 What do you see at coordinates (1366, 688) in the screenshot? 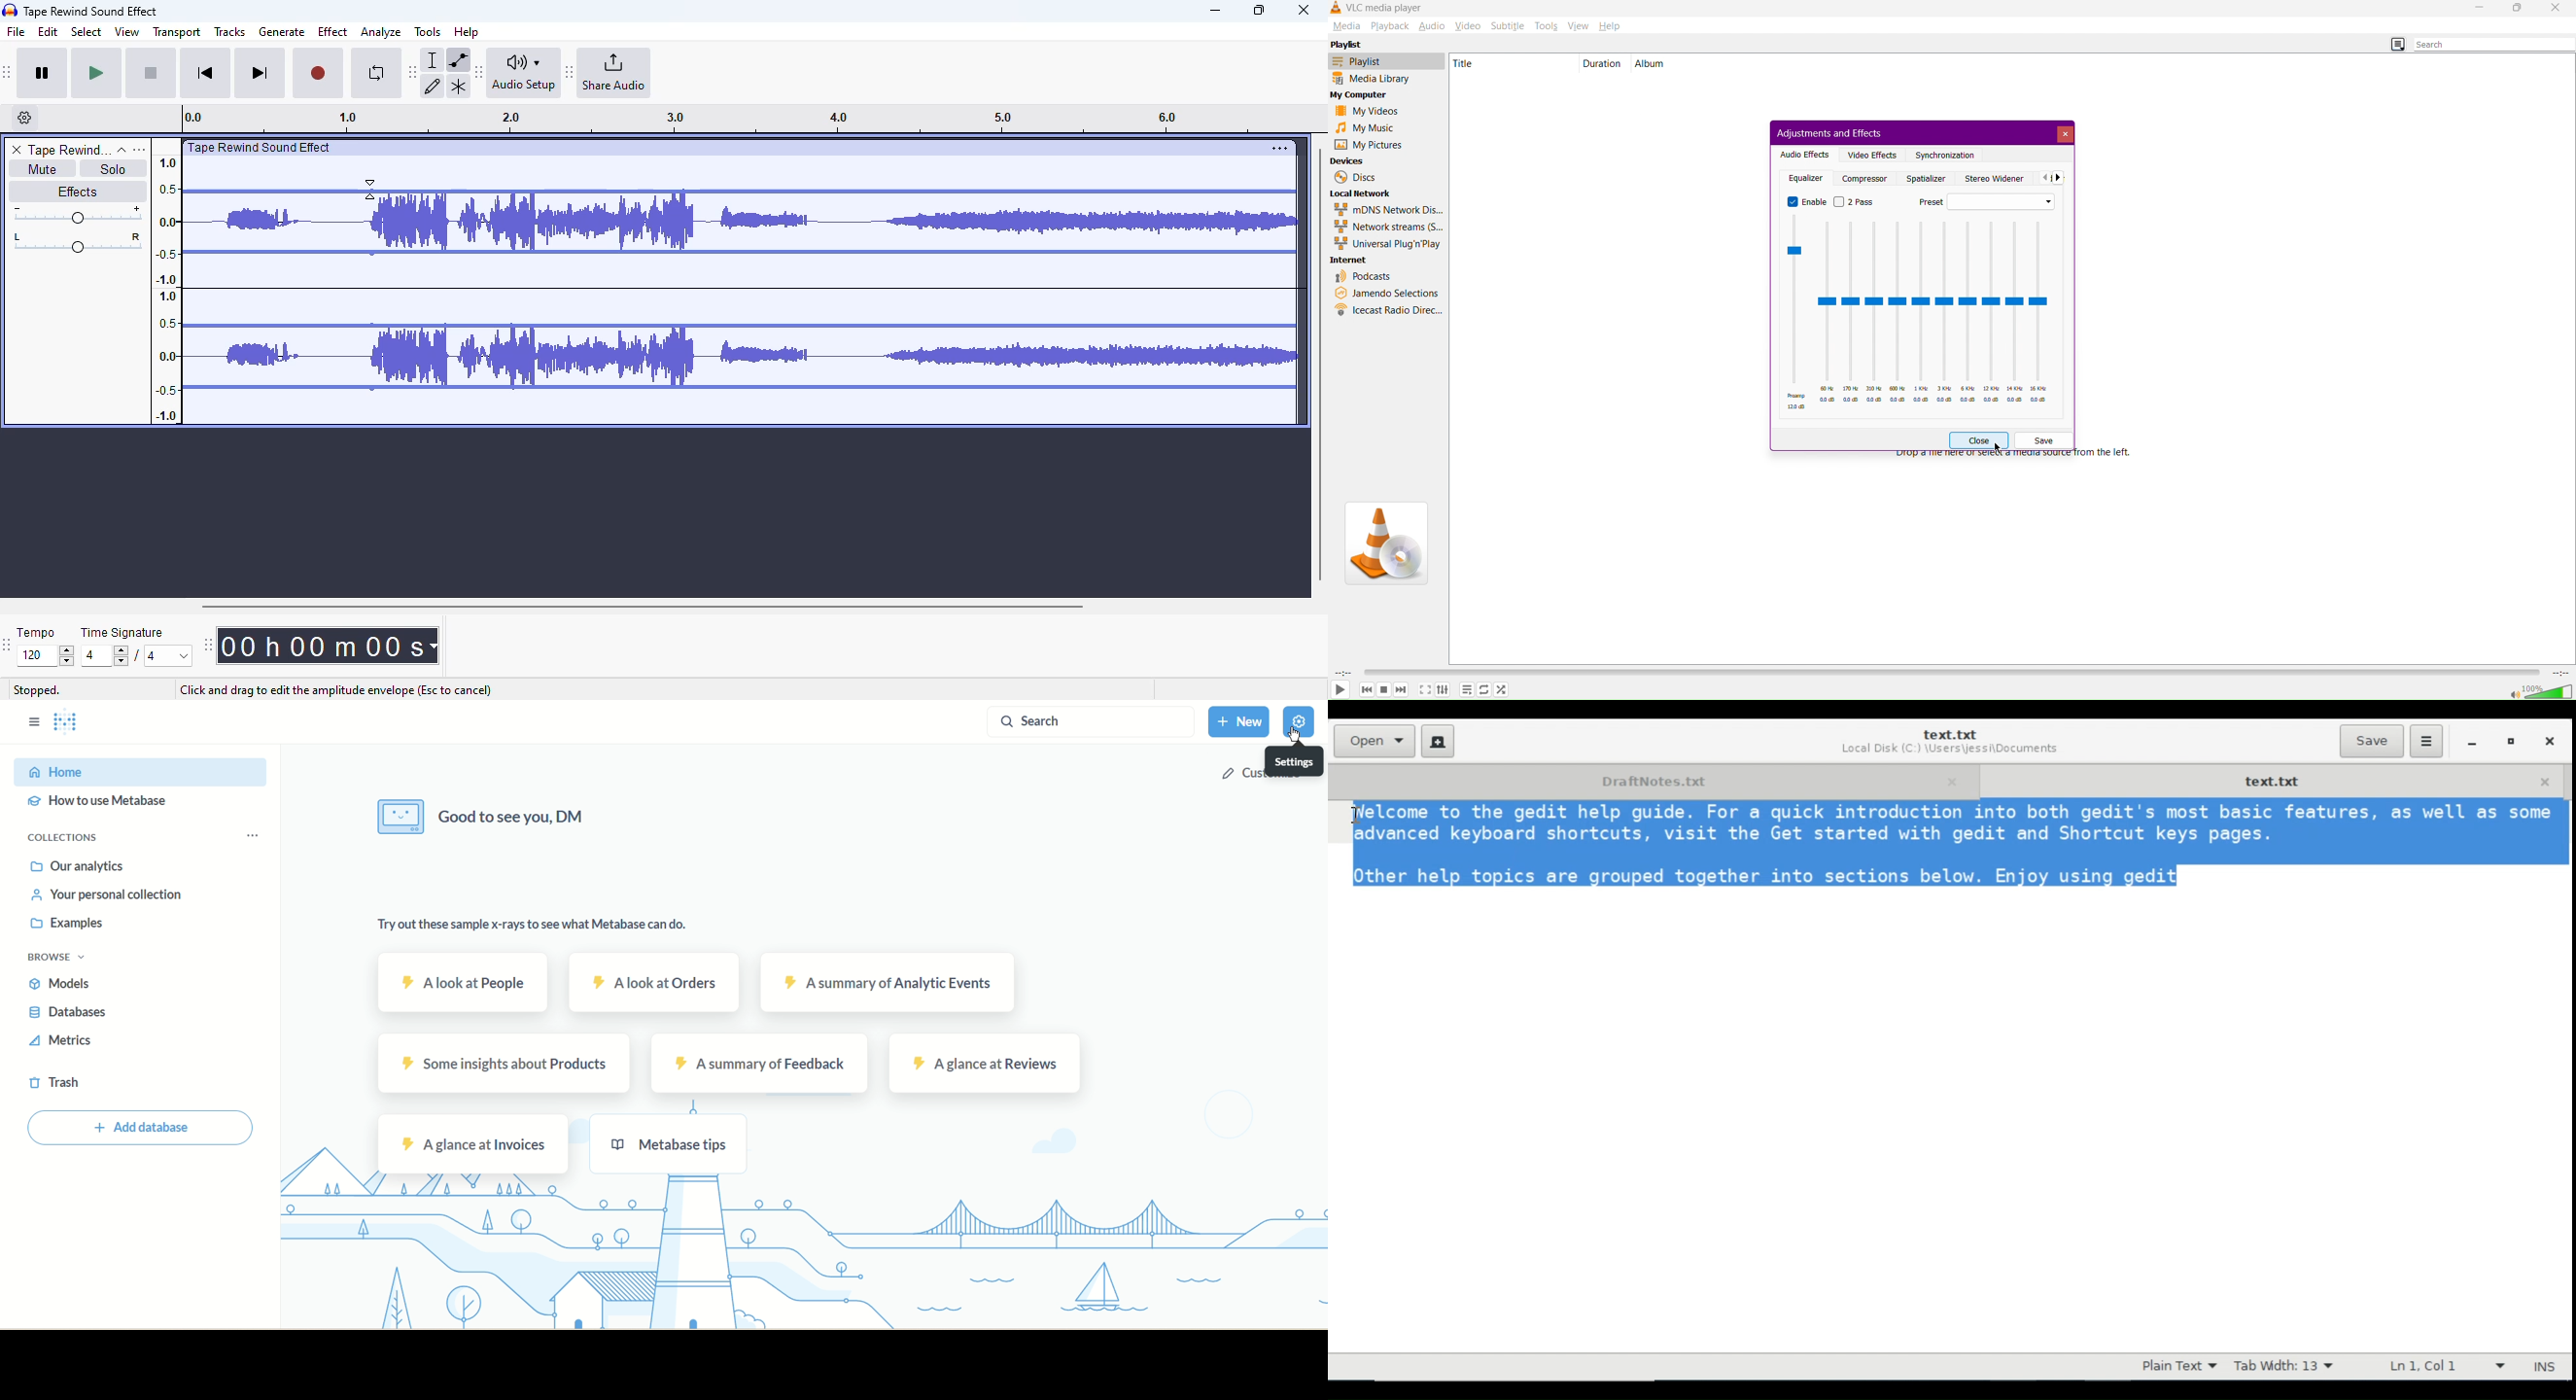
I see `Backward` at bounding box center [1366, 688].